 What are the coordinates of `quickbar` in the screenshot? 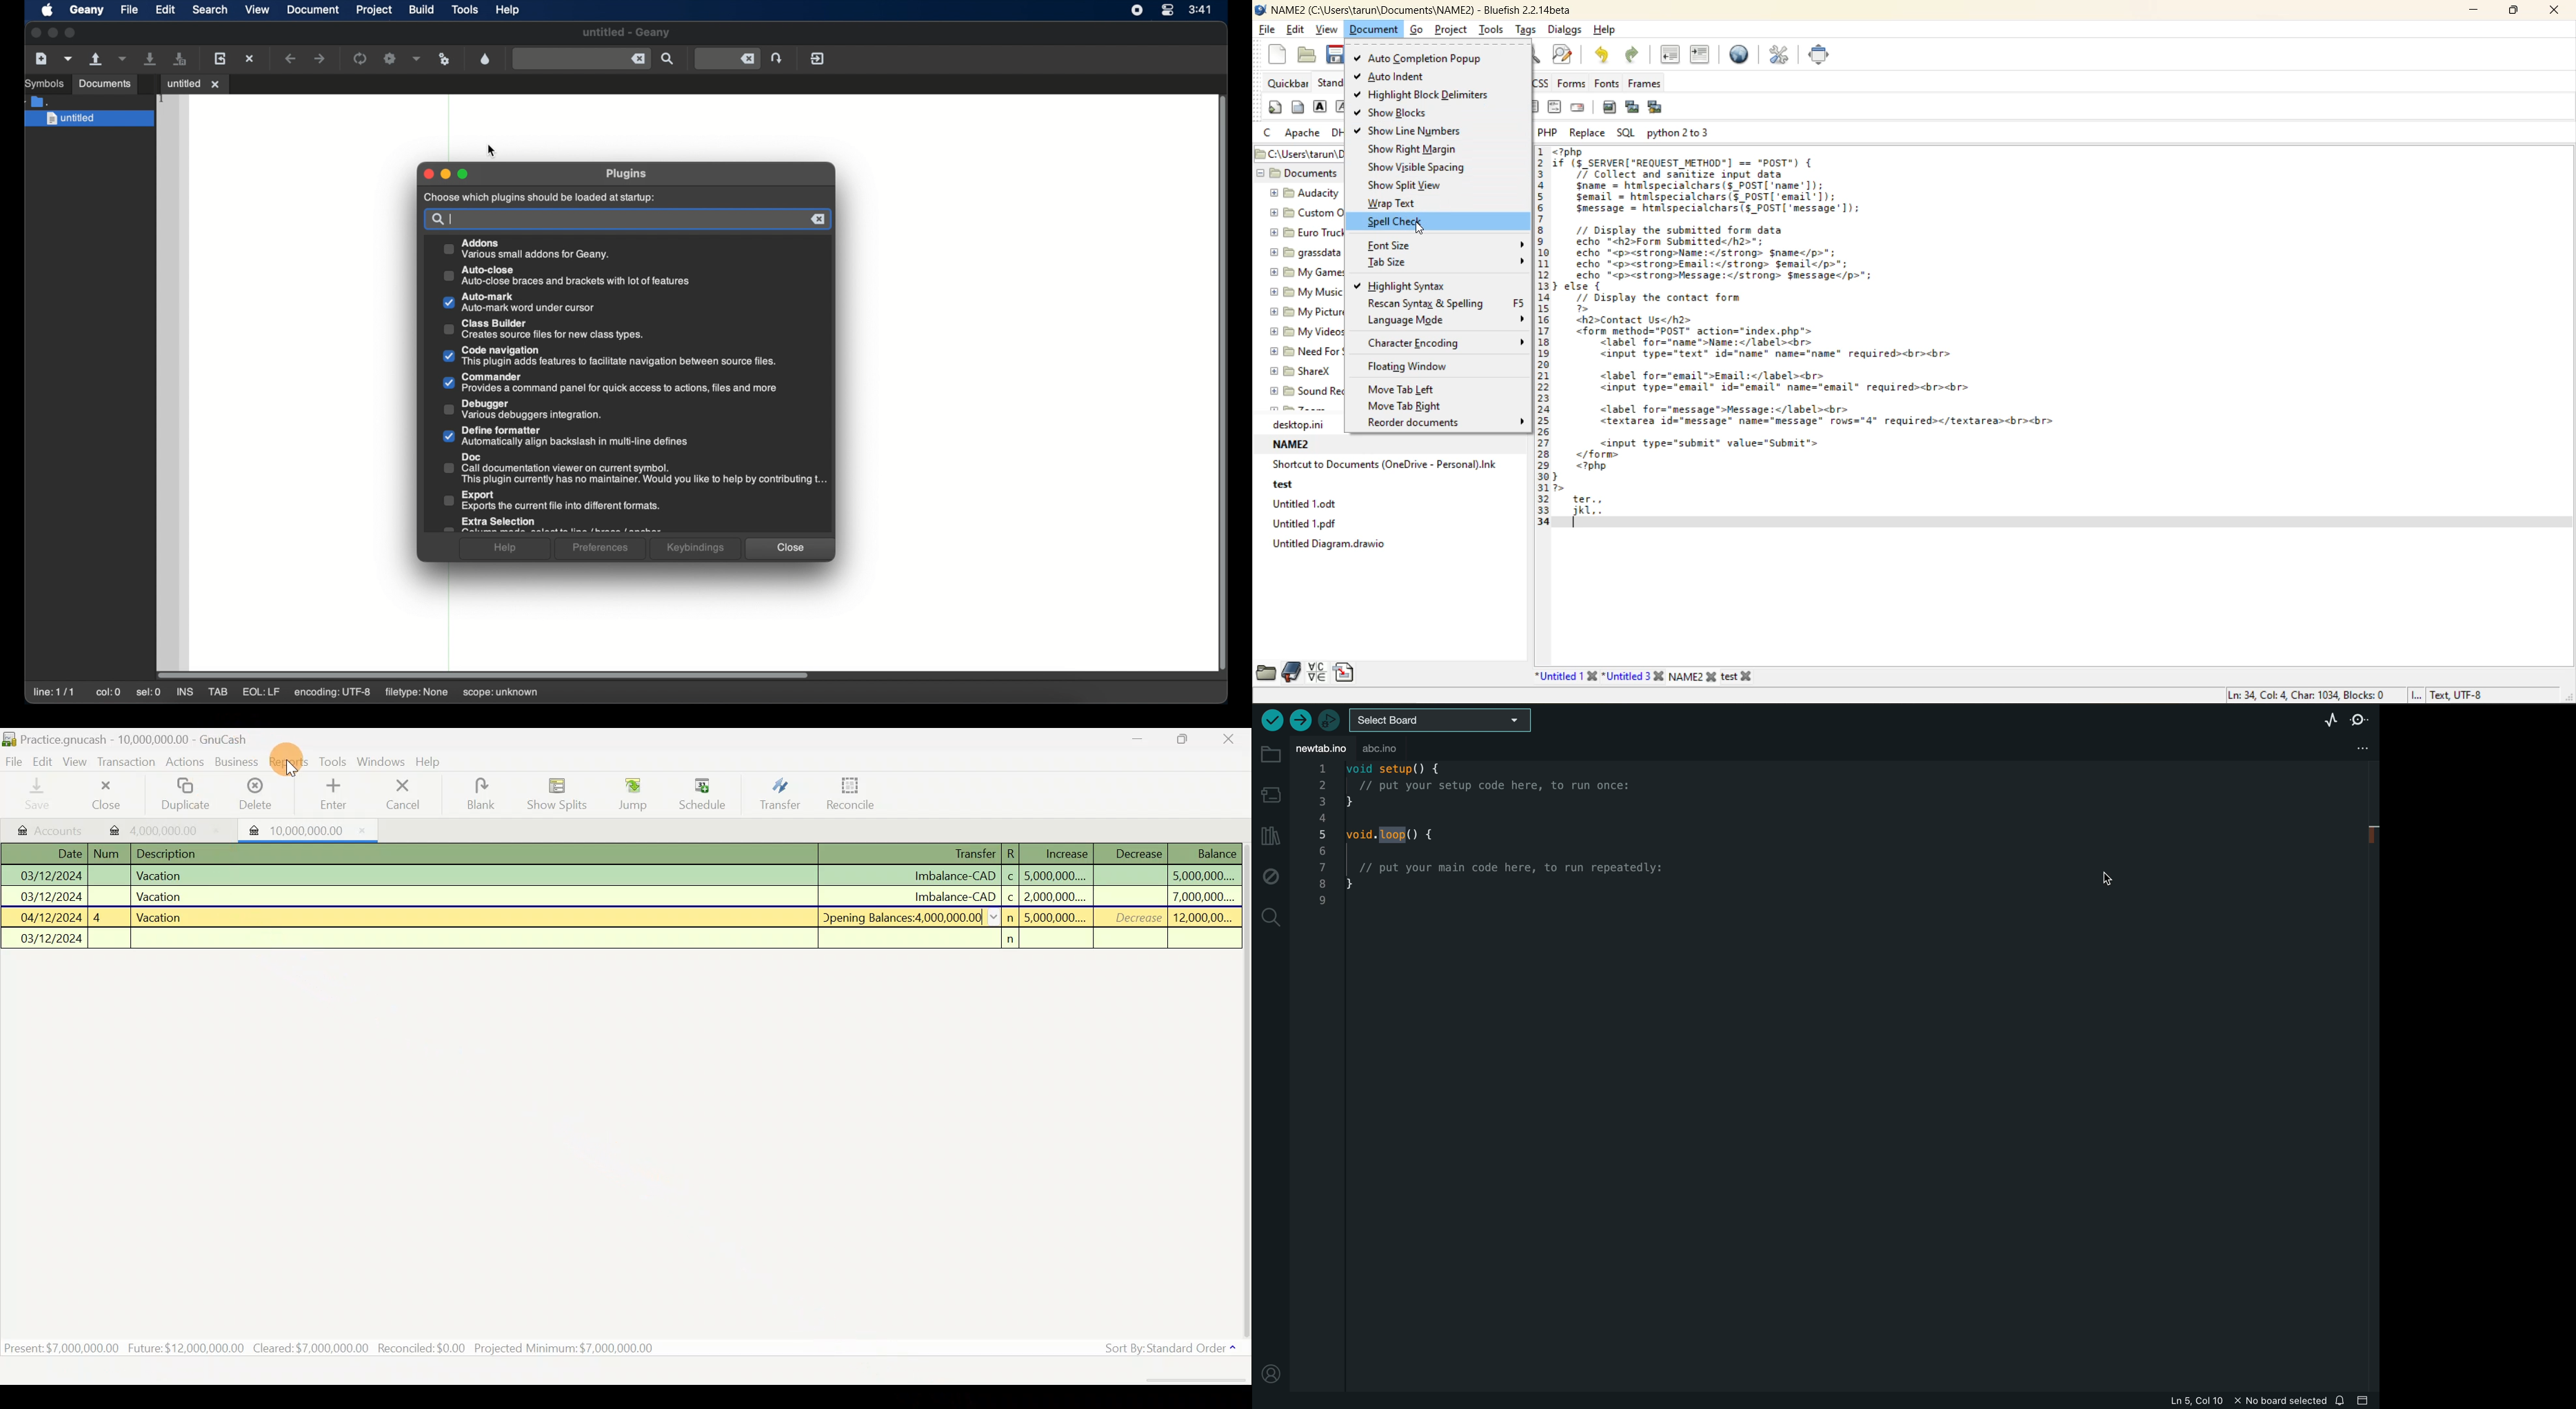 It's located at (1288, 83).